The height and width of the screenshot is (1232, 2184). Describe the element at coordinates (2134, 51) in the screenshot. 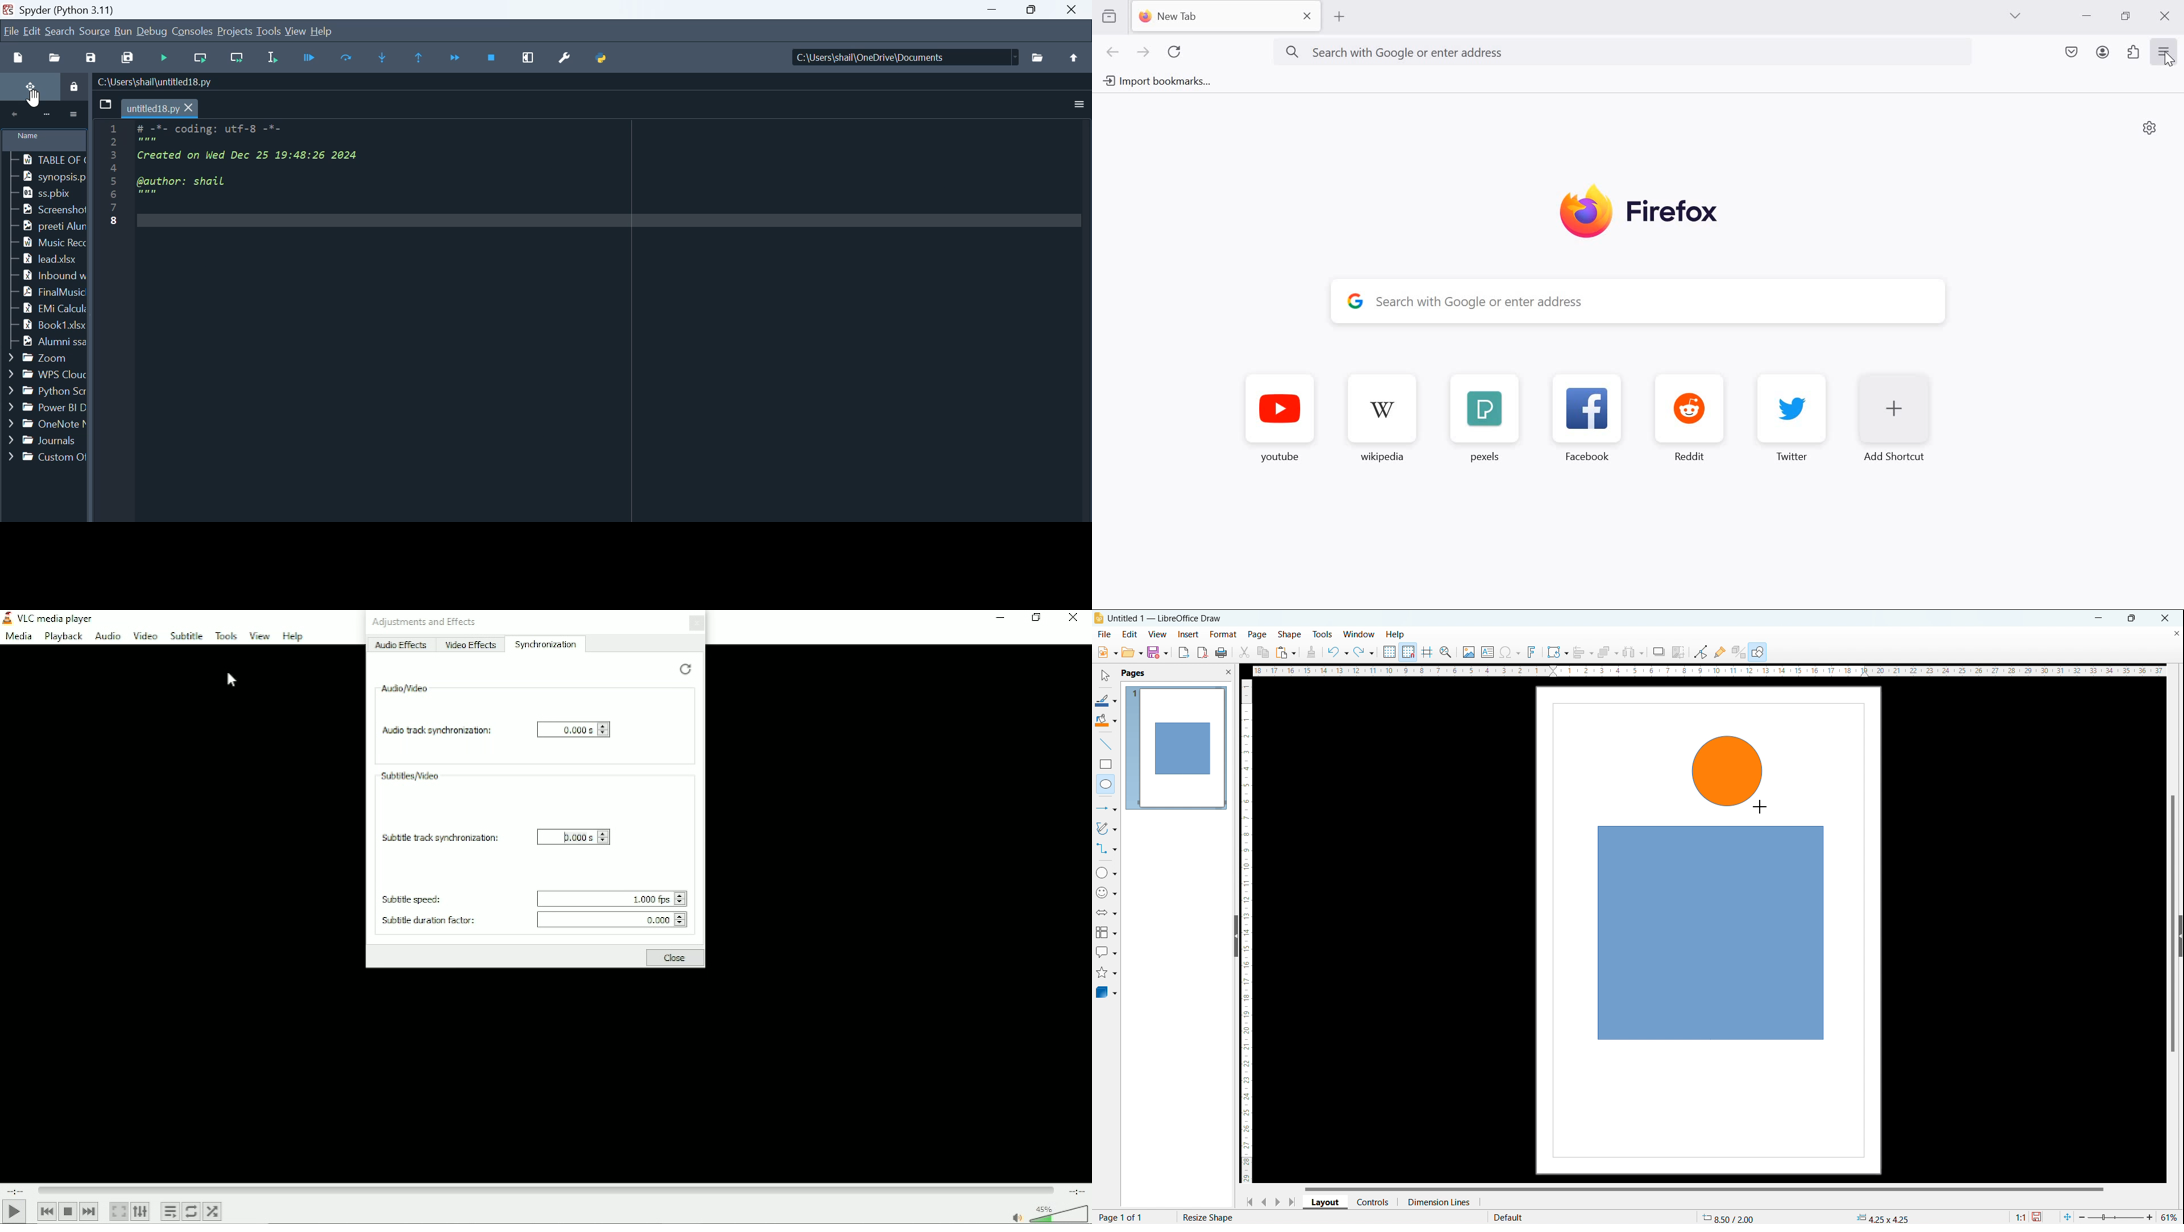

I see `extensions` at that location.